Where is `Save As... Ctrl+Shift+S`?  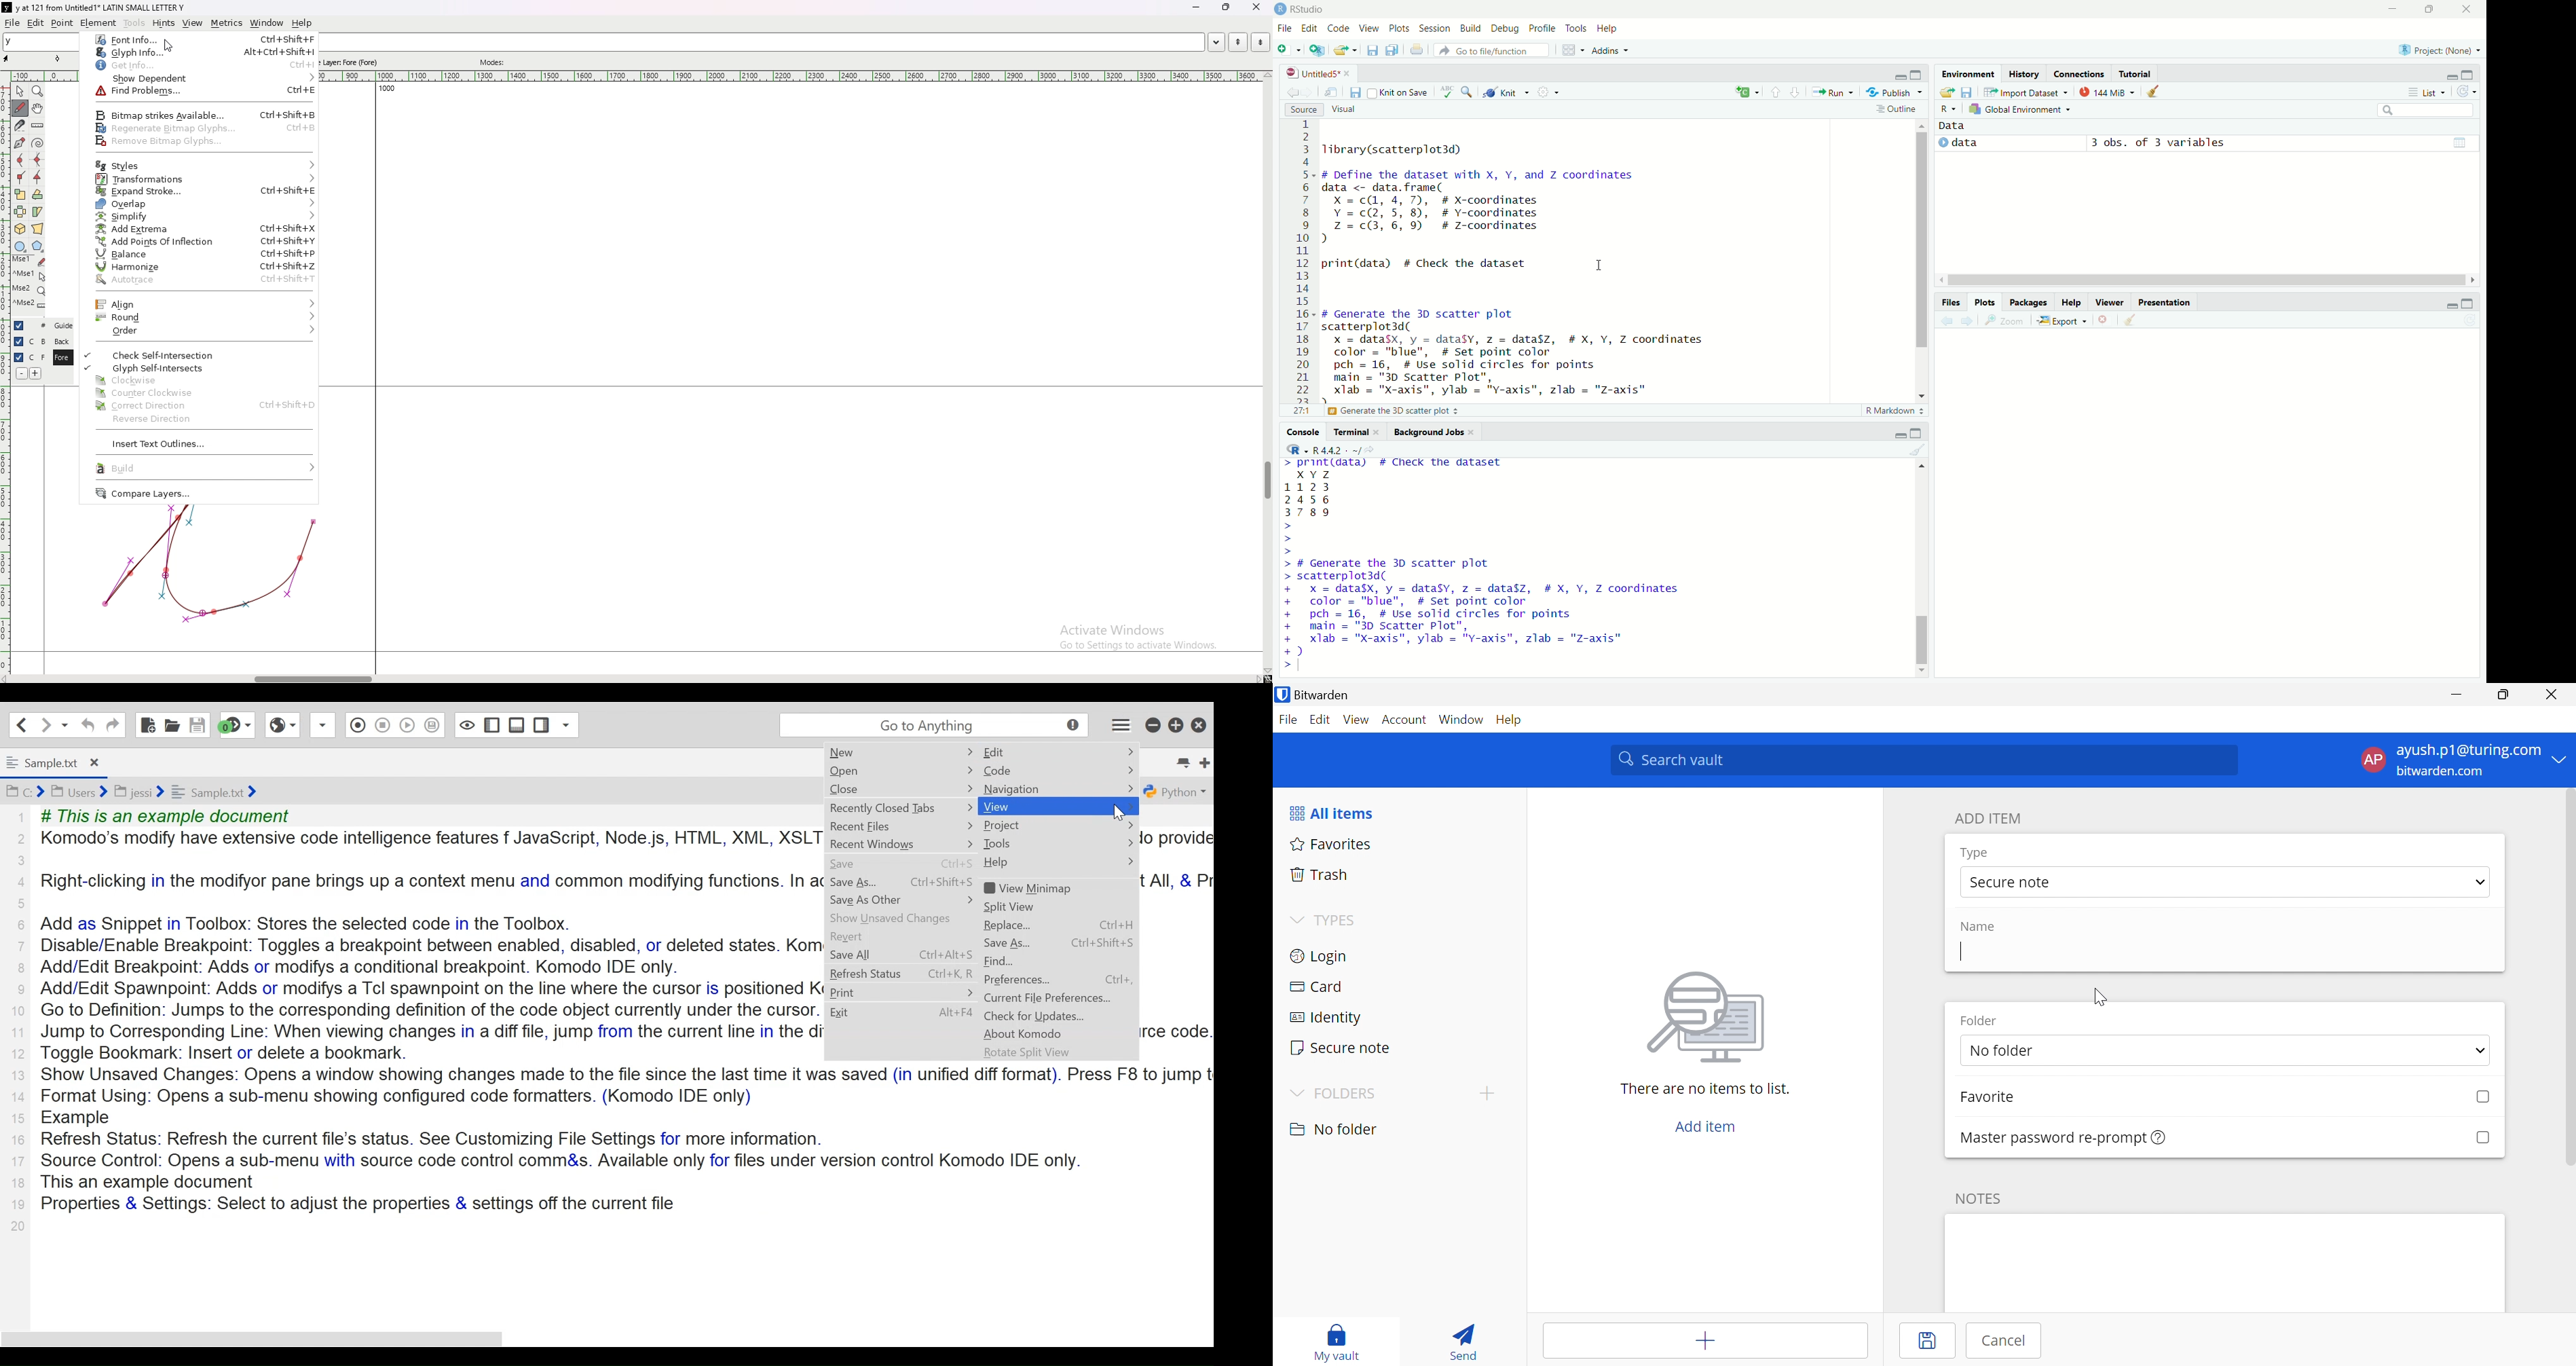 Save As... Ctrl+Shift+S is located at coordinates (1060, 943).